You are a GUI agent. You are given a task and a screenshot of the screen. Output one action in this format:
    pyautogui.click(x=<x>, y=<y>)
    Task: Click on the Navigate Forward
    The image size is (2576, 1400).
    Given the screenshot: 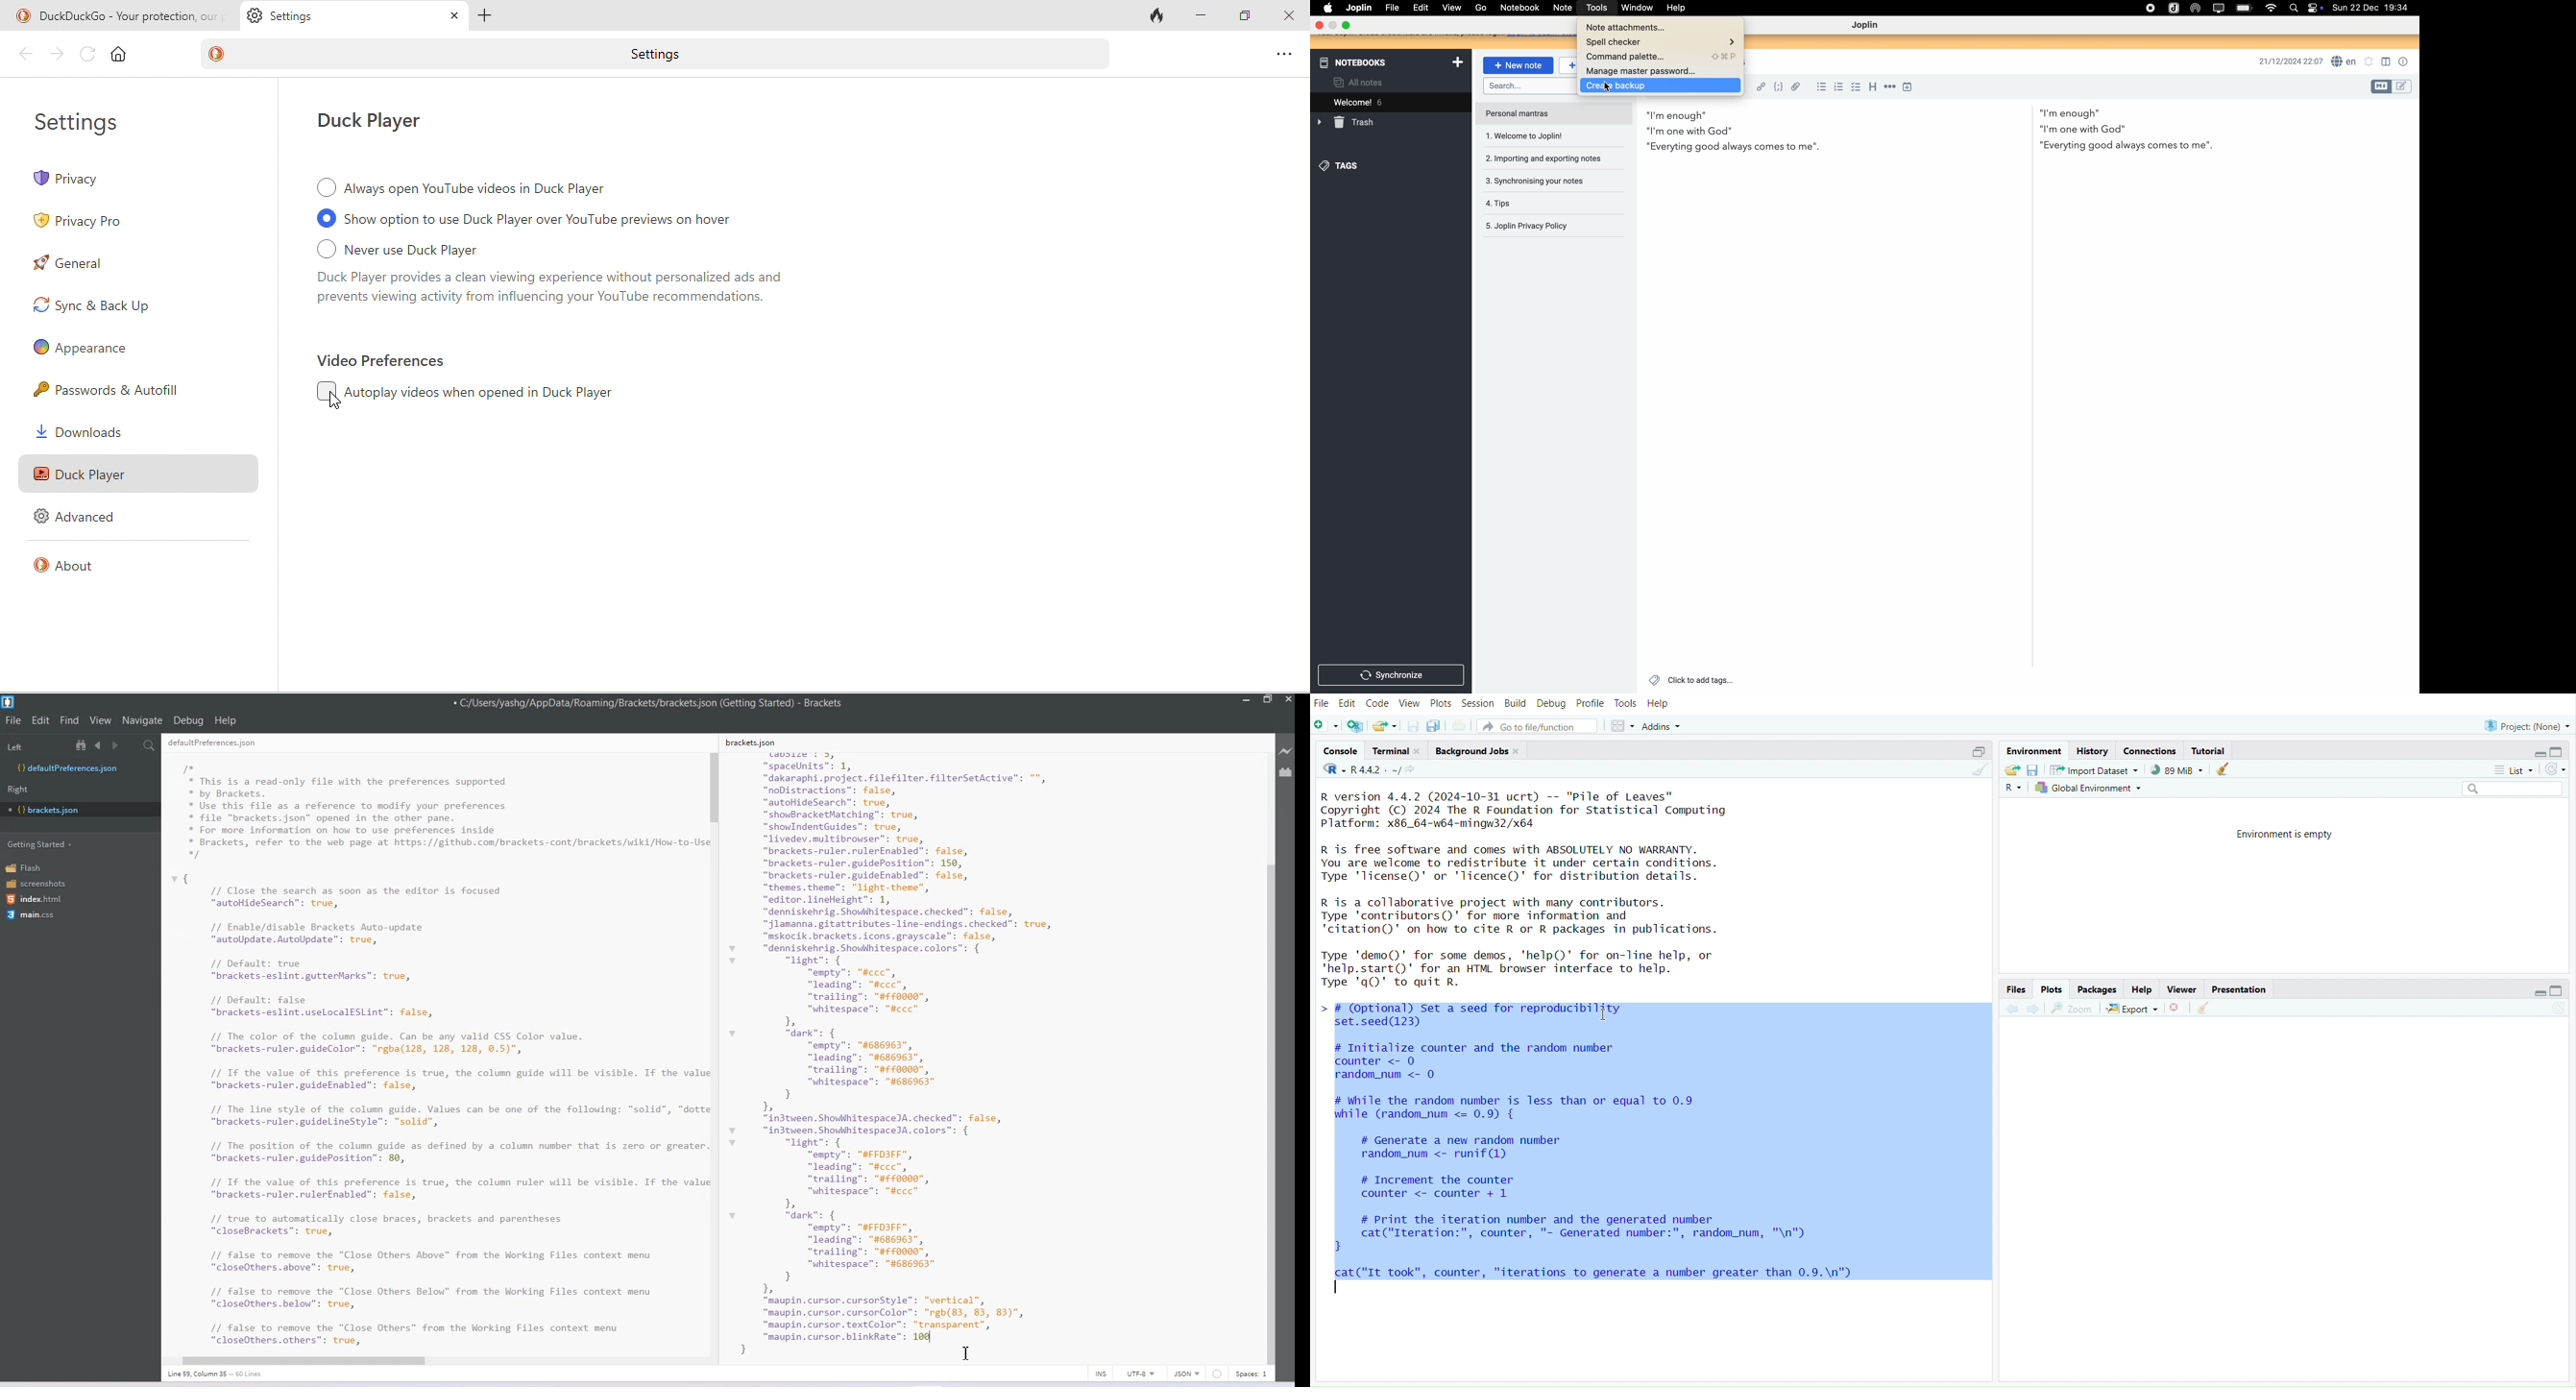 What is the action you would take?
    pyautogui.click(x=117, y=746)
    